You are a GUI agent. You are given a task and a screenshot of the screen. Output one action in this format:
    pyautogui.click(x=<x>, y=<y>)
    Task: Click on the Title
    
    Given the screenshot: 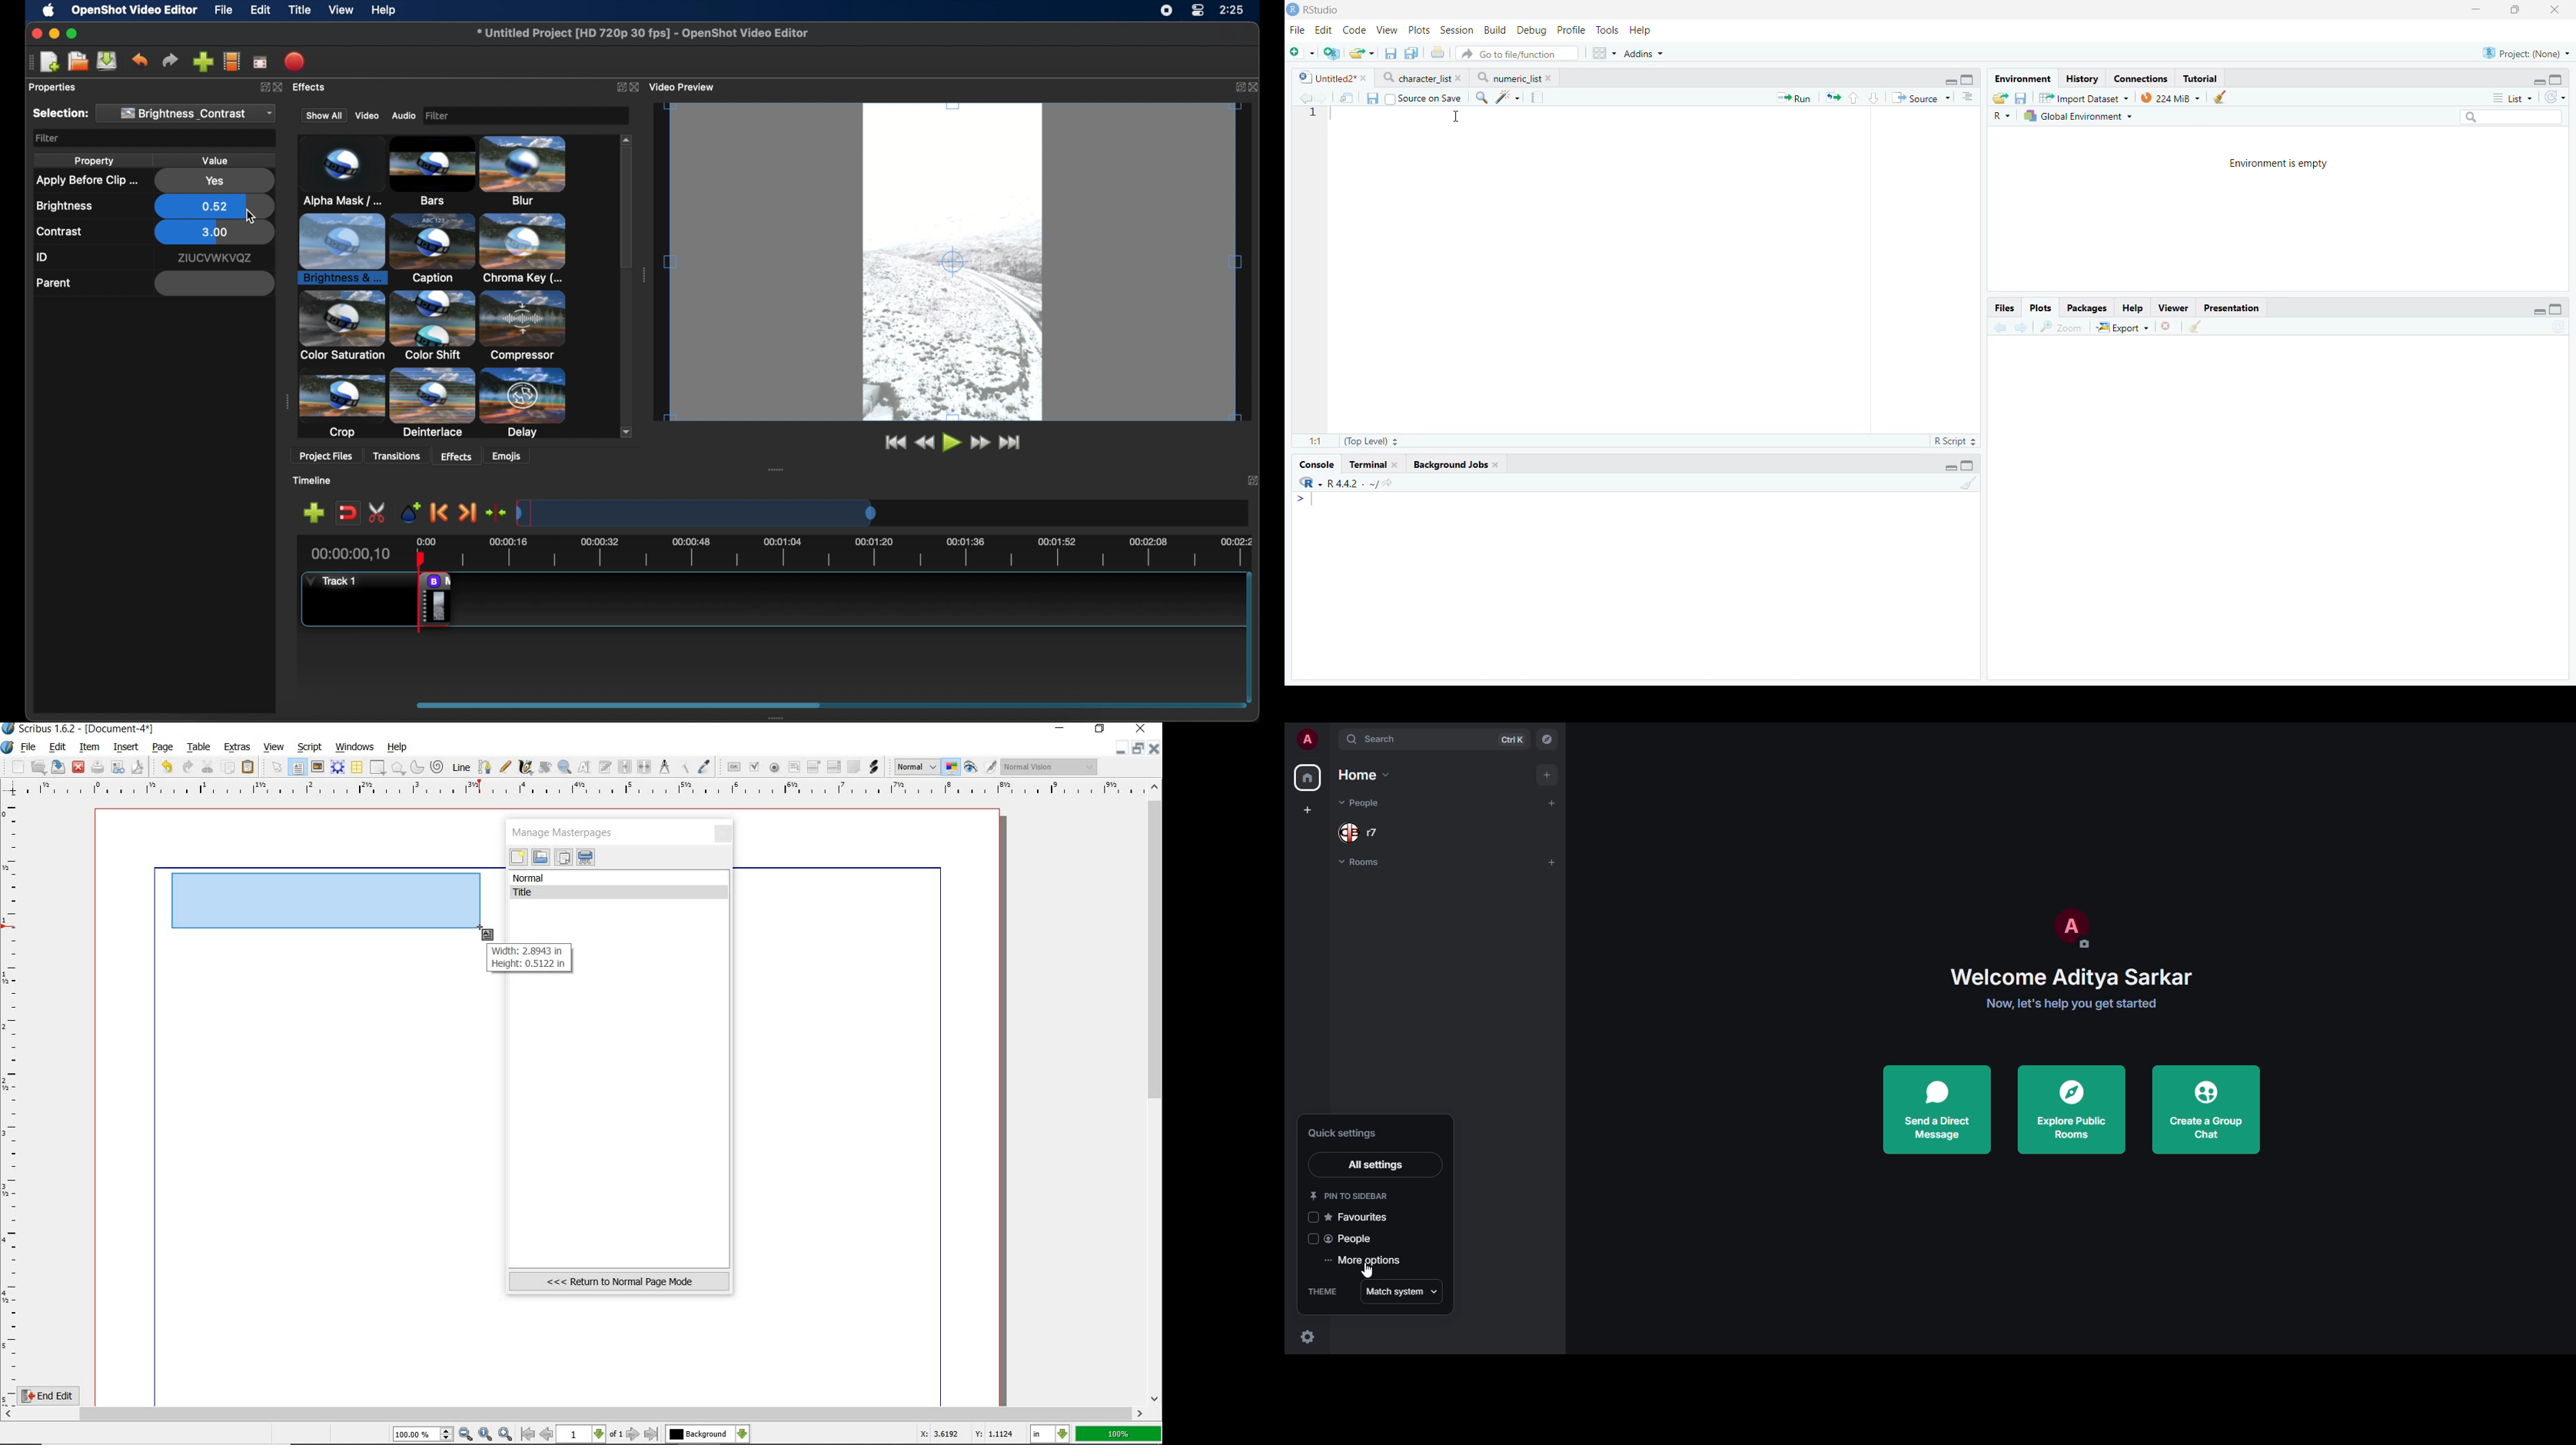 What is the action you would take?
    pyautogui.click(x=622, y=893)
    